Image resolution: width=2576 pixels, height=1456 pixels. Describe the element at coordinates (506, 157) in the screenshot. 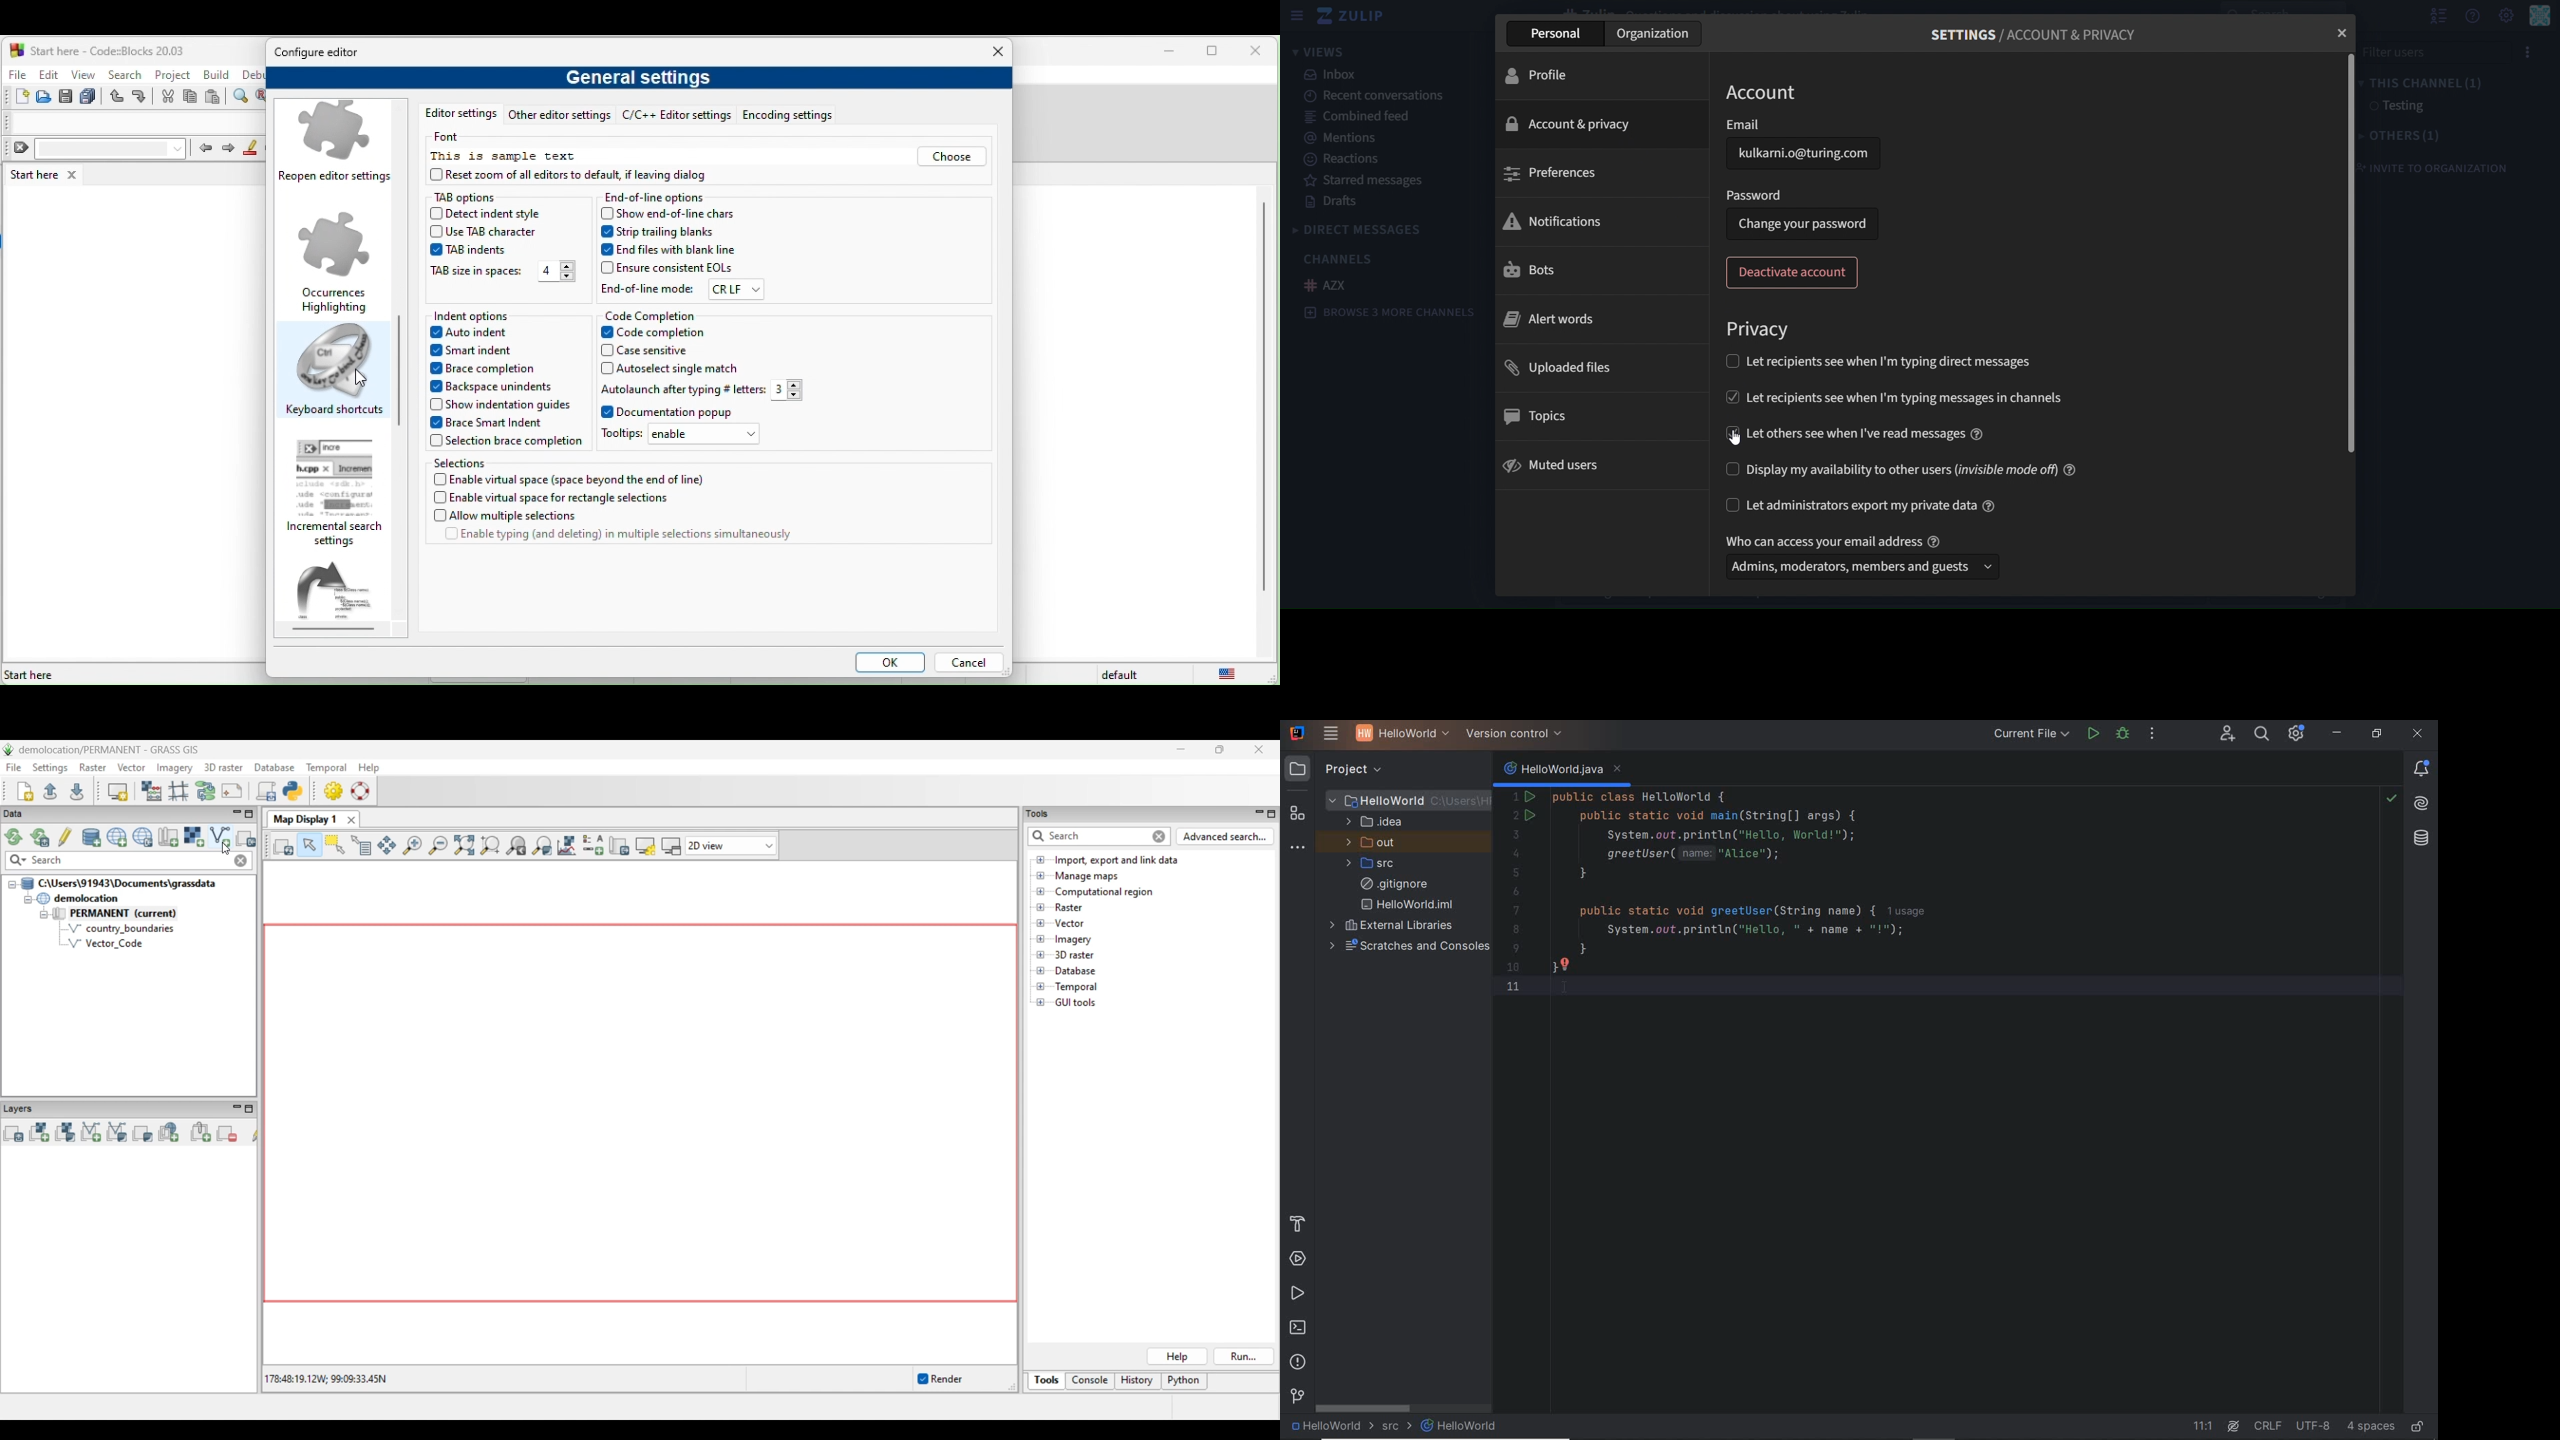

I see `this is sample text` at that location.